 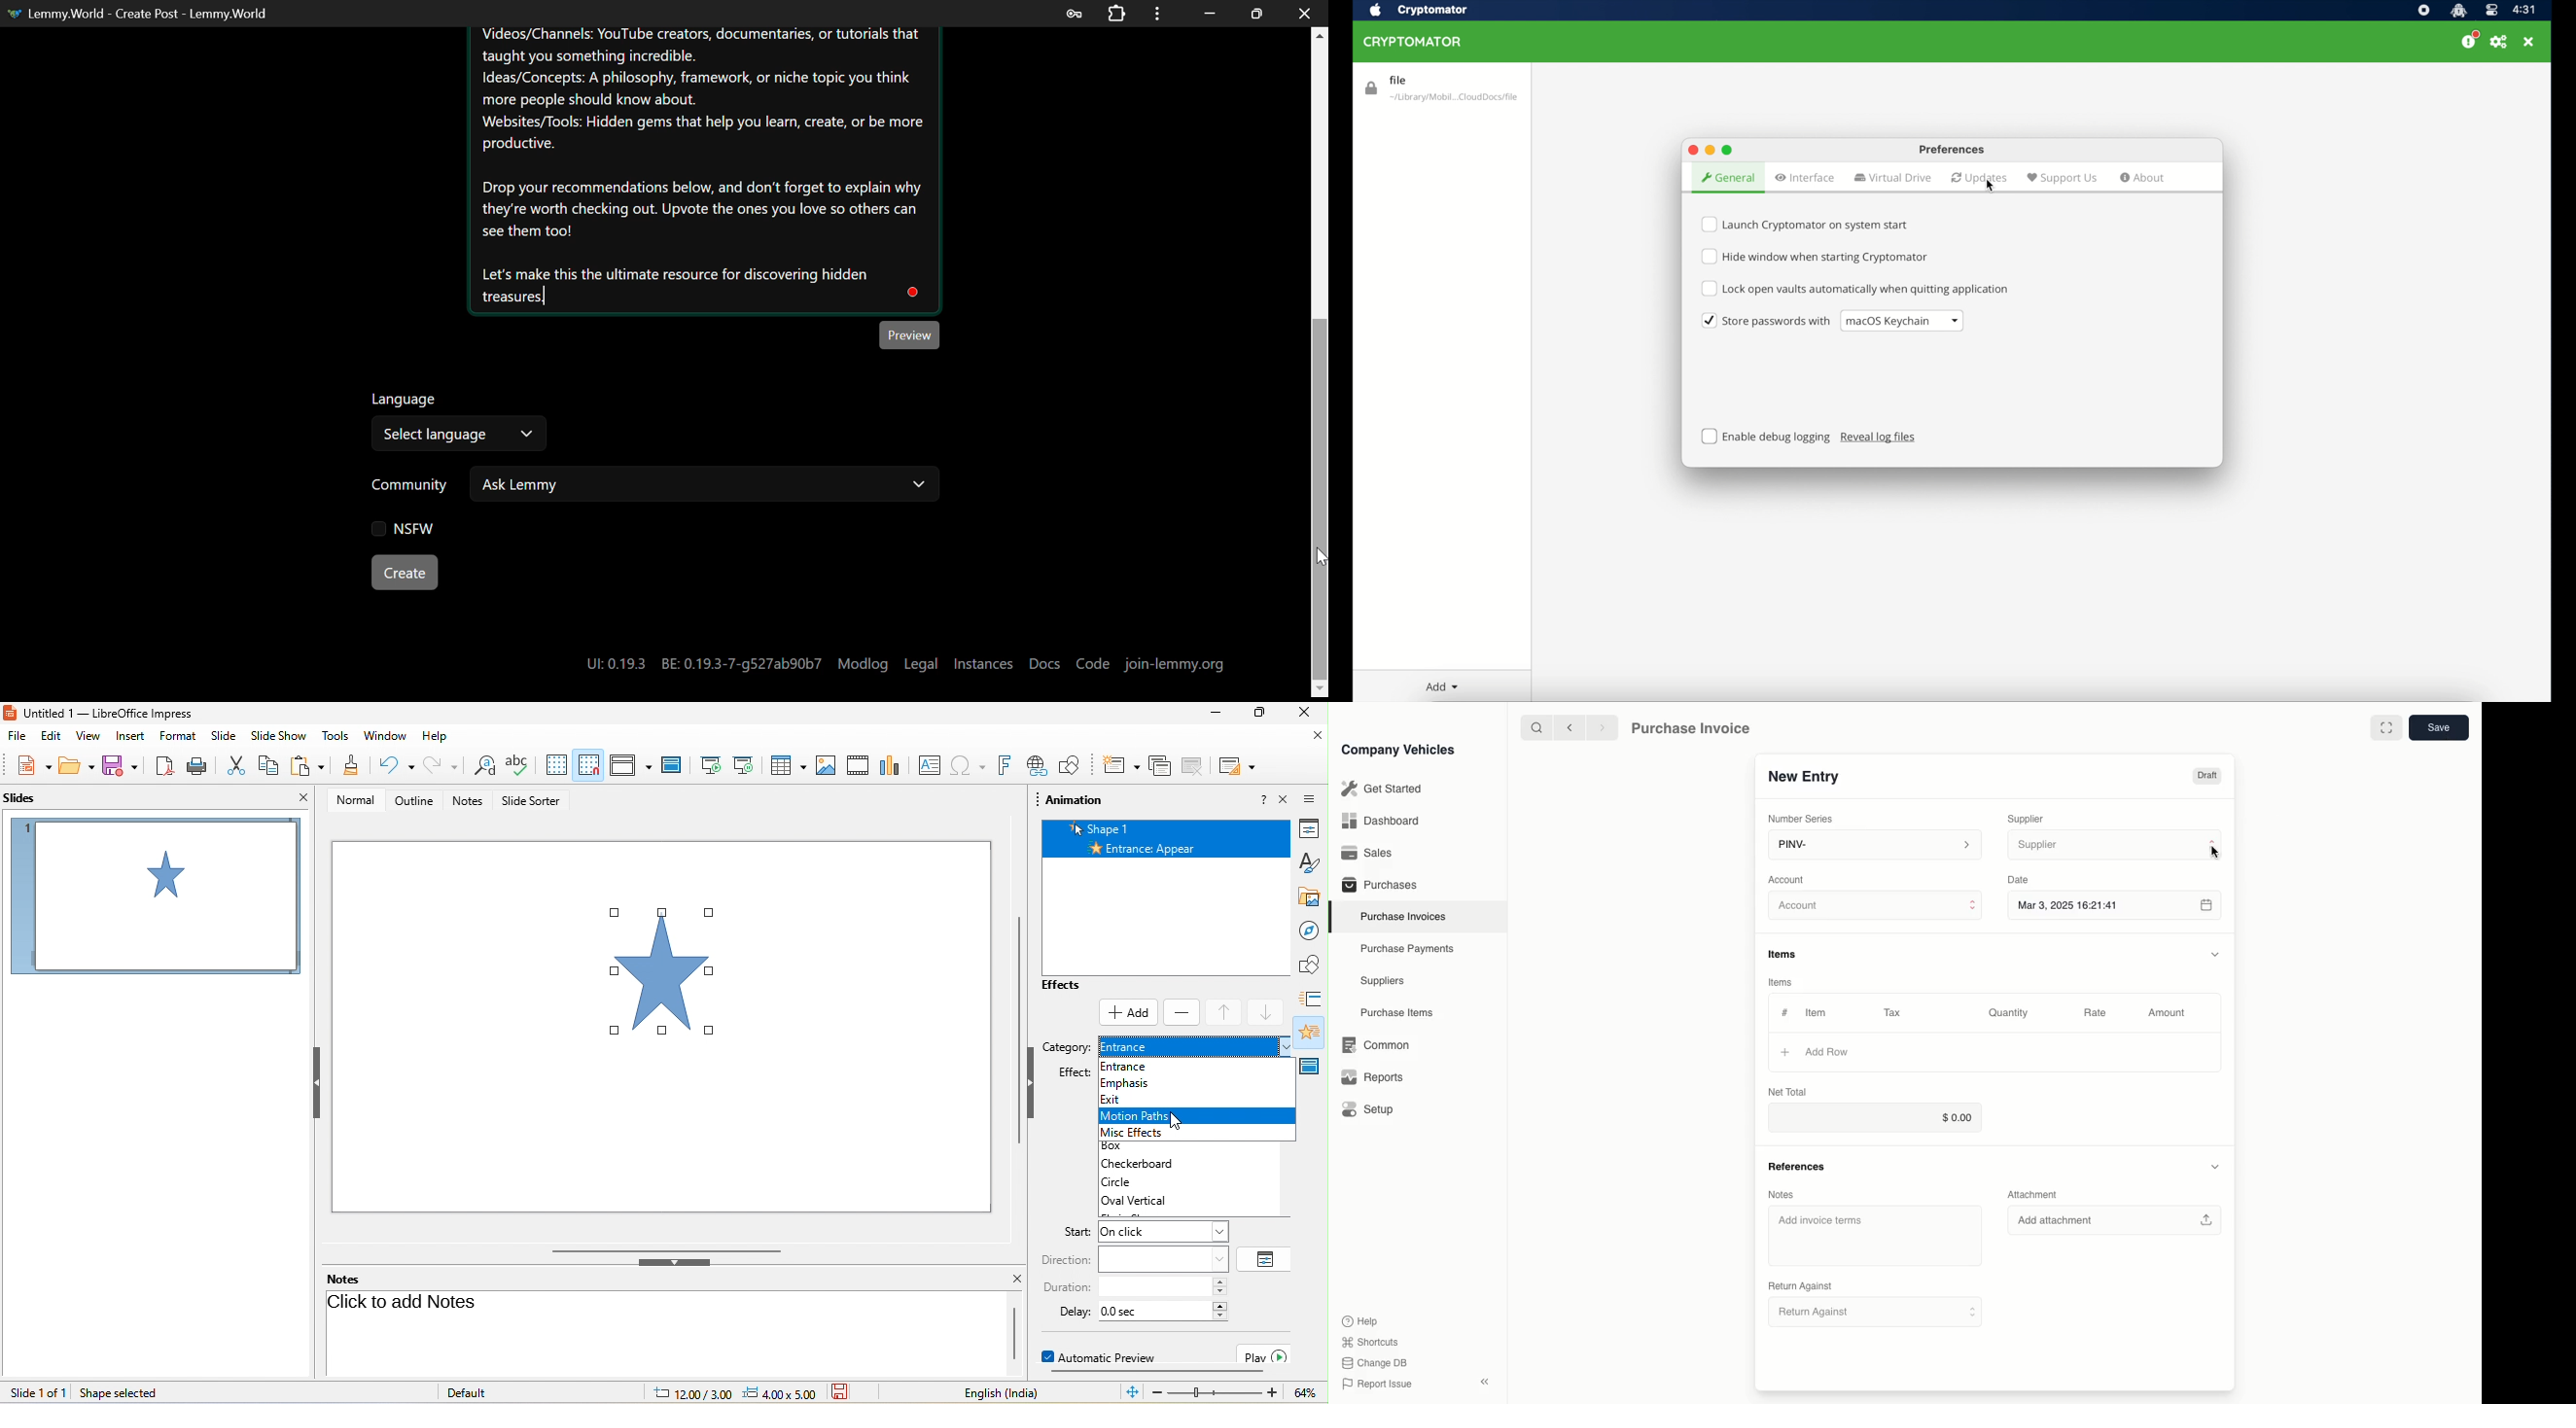 What do you see at coordinates (1153, 1373) in the screenshot?
I see `horizontal scroll bar` at bounding box center [1153, 1373].